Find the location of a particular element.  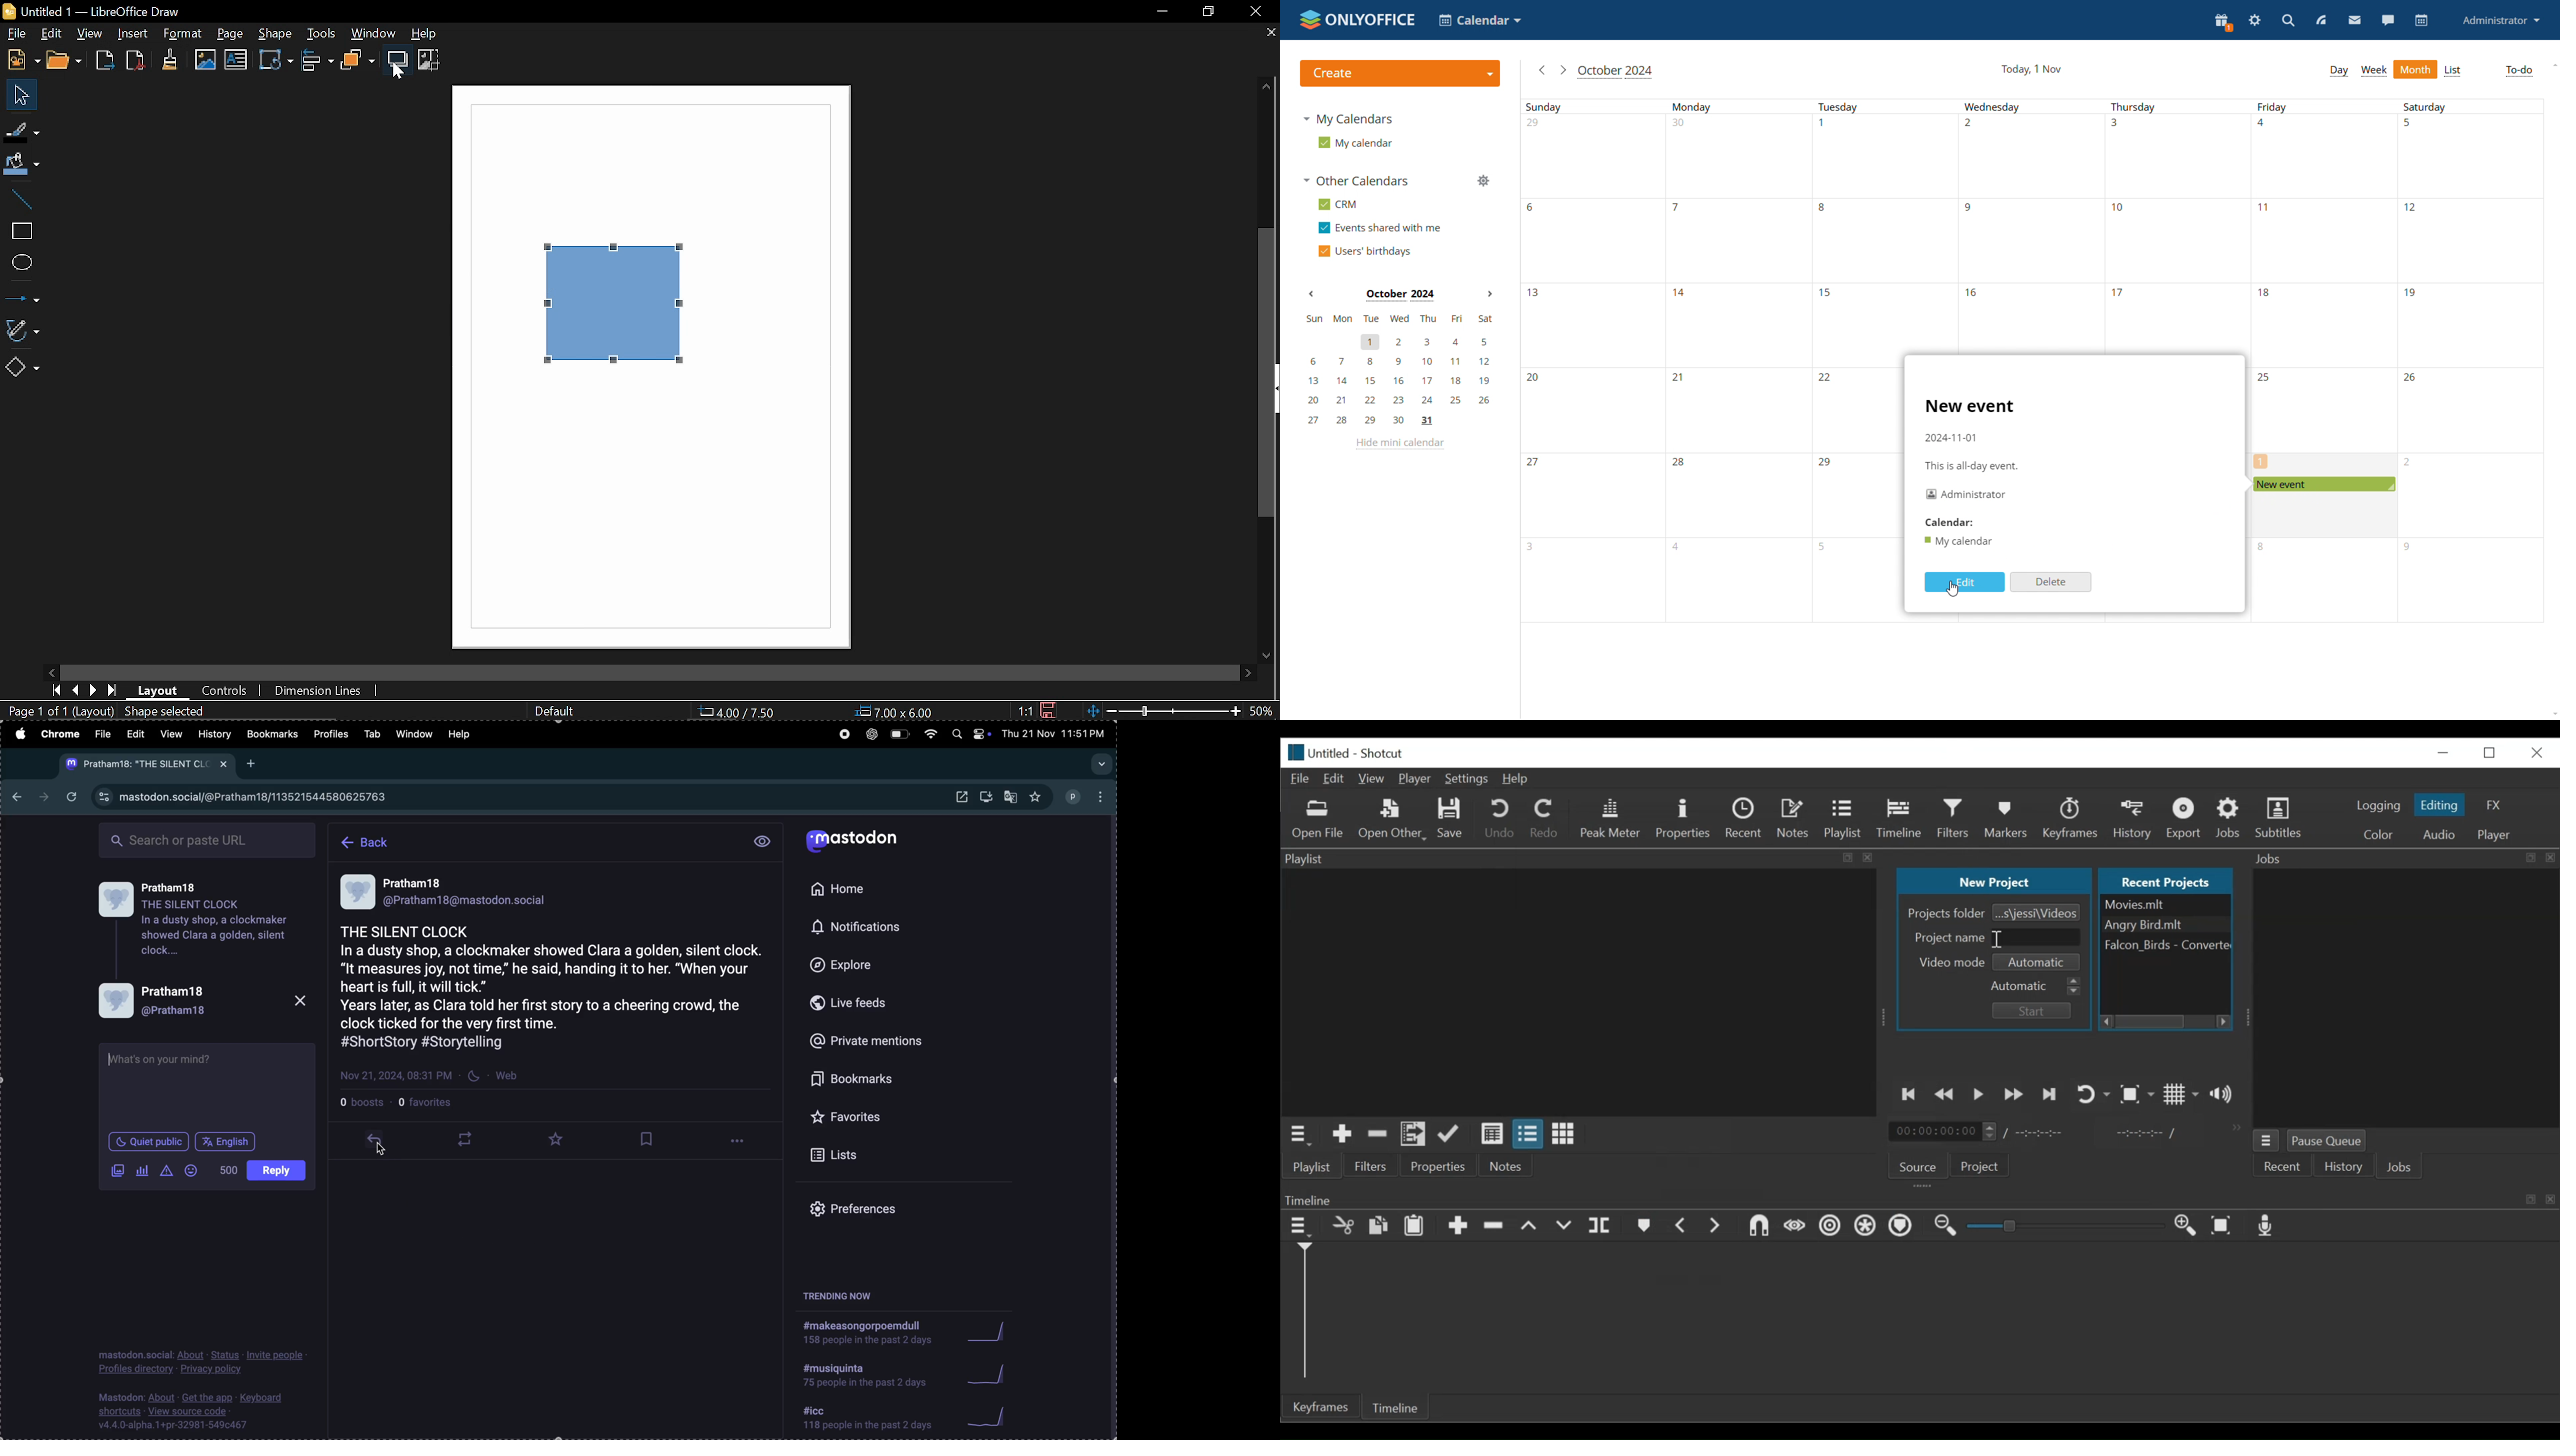

shape slelected is located at coordinates (167, 713).